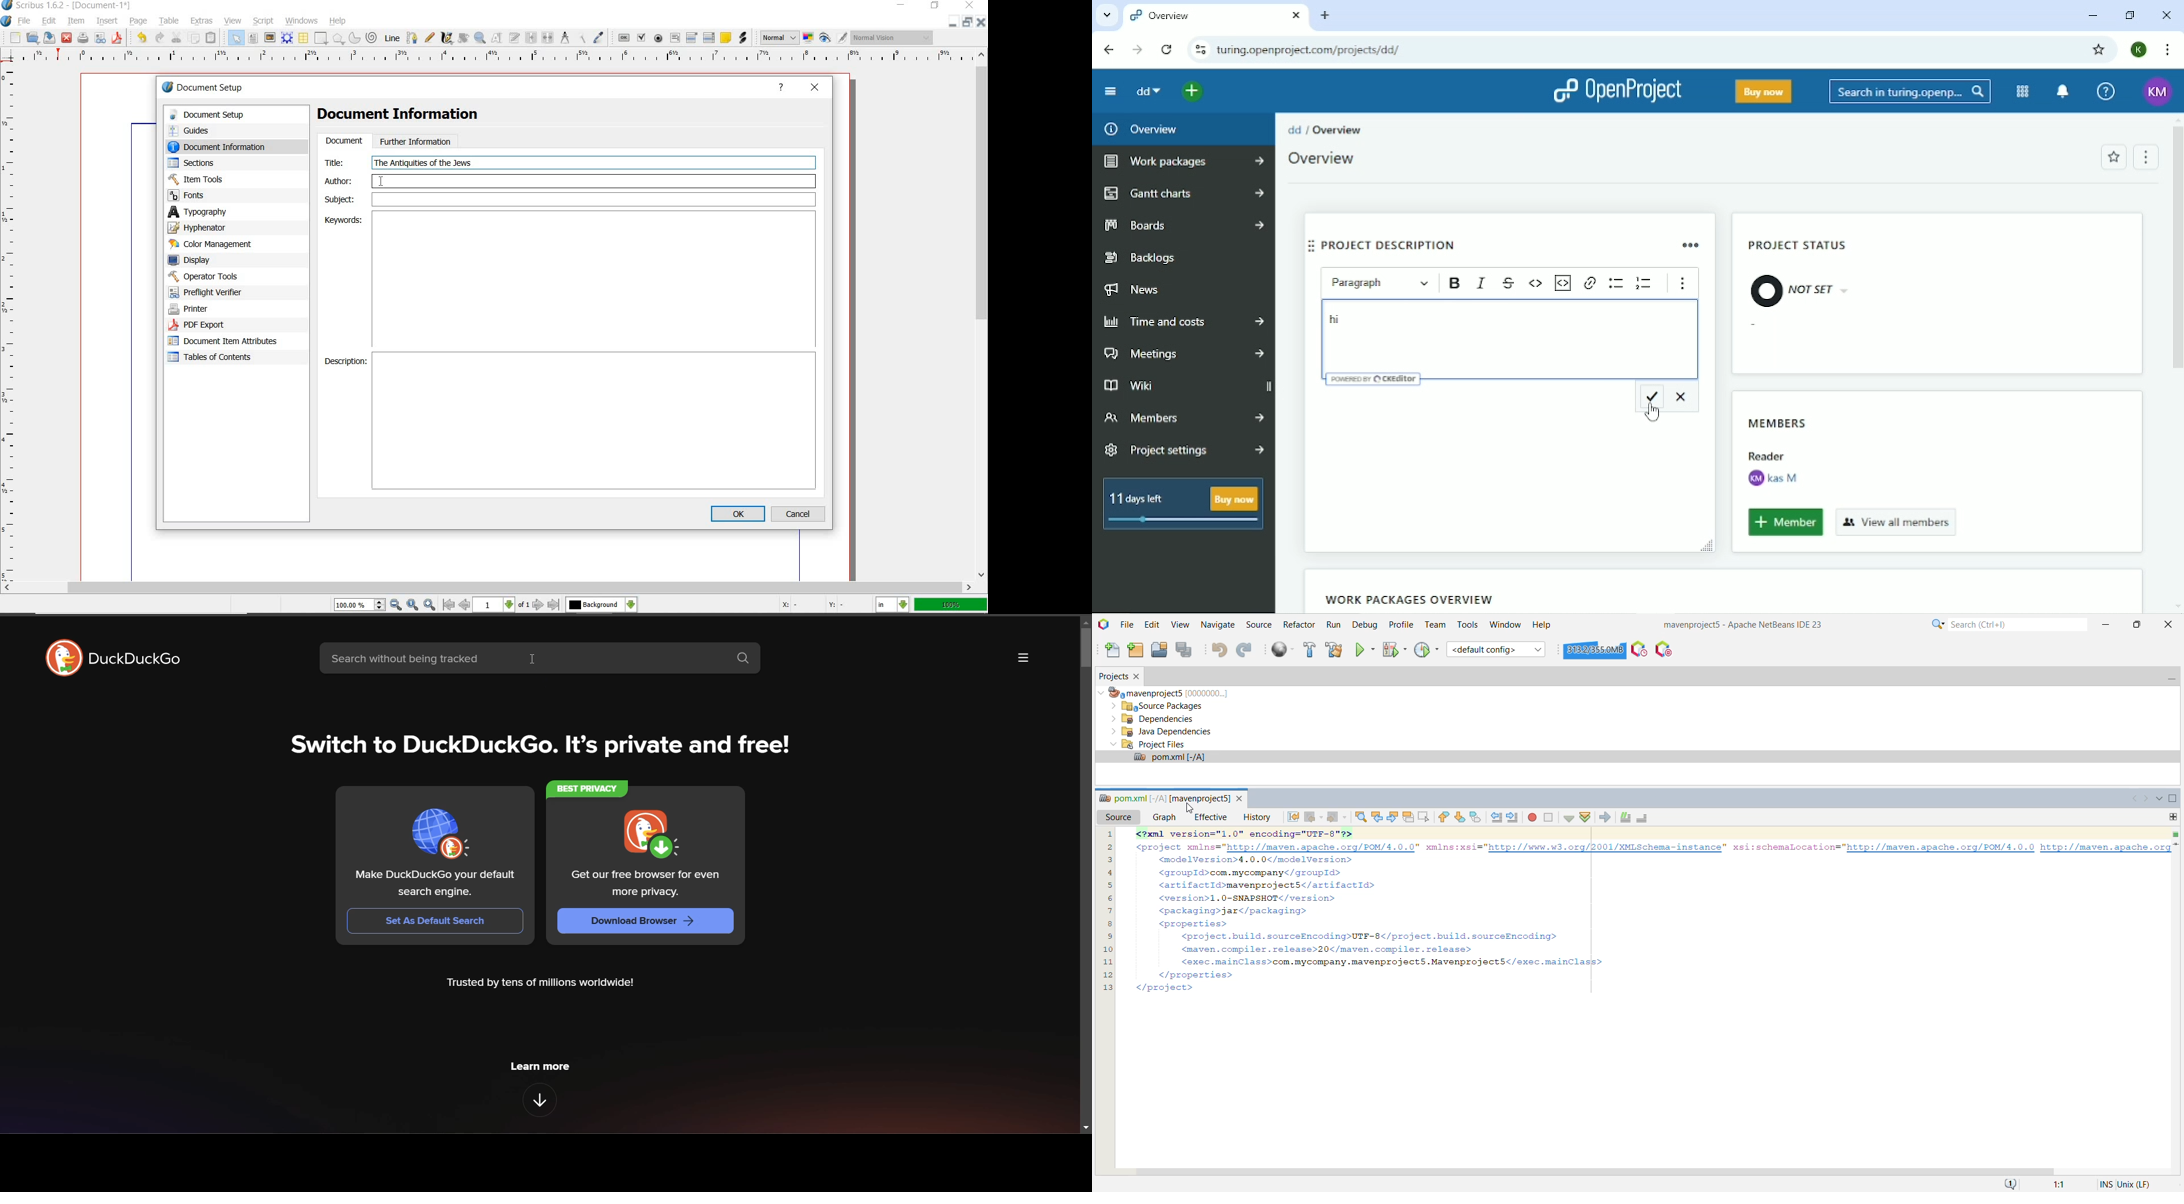  I want to click on Source, so click(1258, 625).